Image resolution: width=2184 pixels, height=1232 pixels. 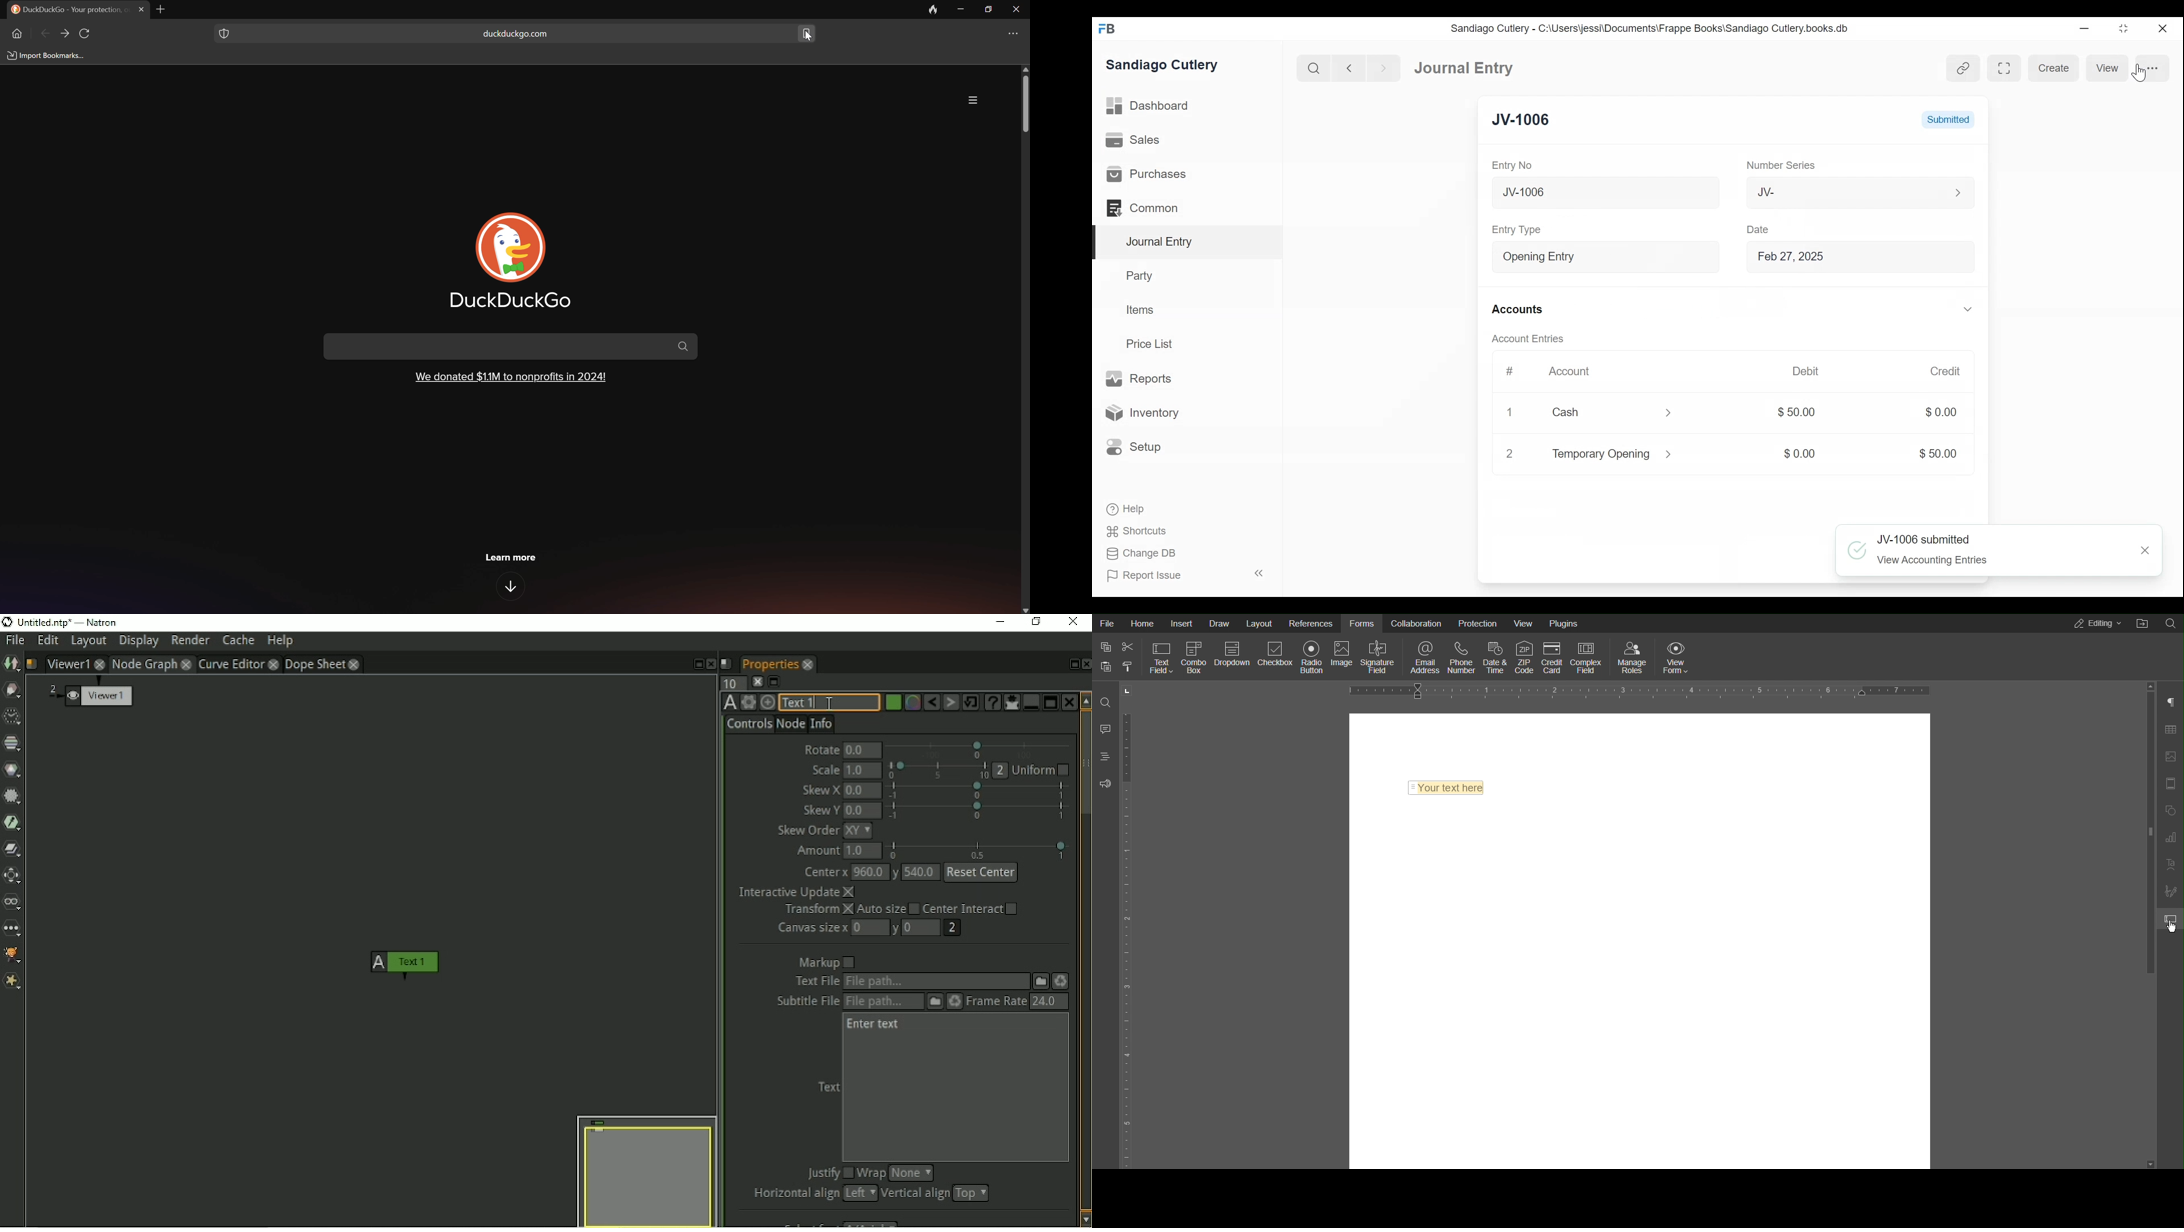 What do you see at coordinates (1601, 193) in the screenshot?
I see `New Journal Entry 03` at bounding box center [1601, 193].